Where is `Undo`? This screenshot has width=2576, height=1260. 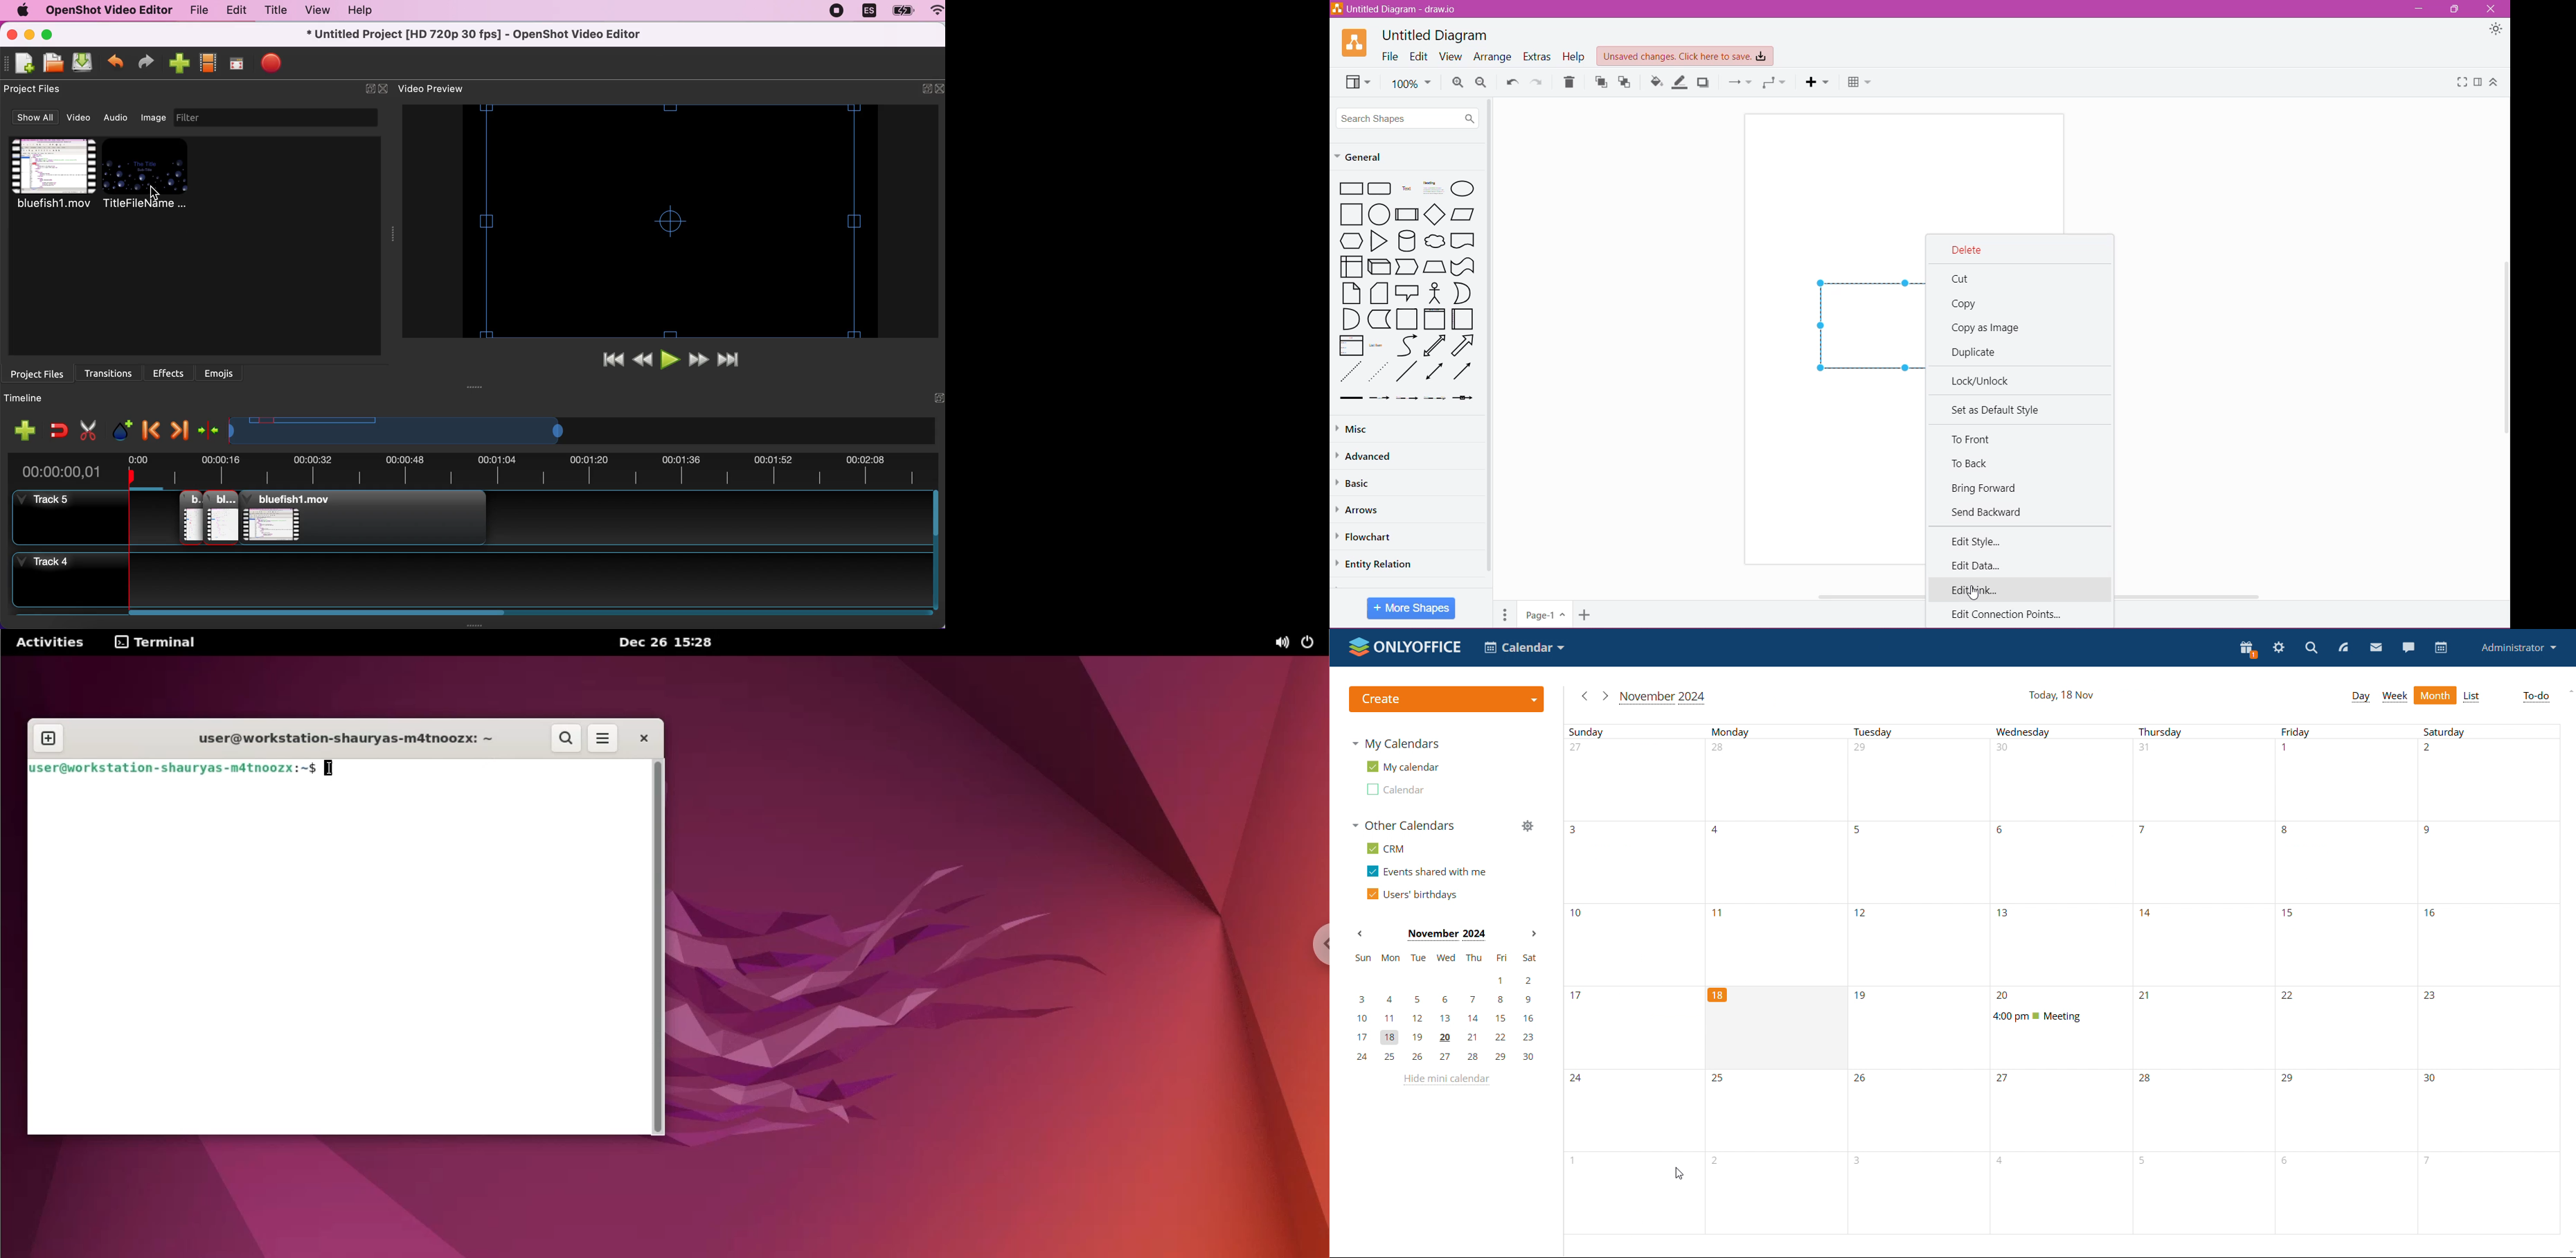 Undo is located at coordinates (1513, 80).